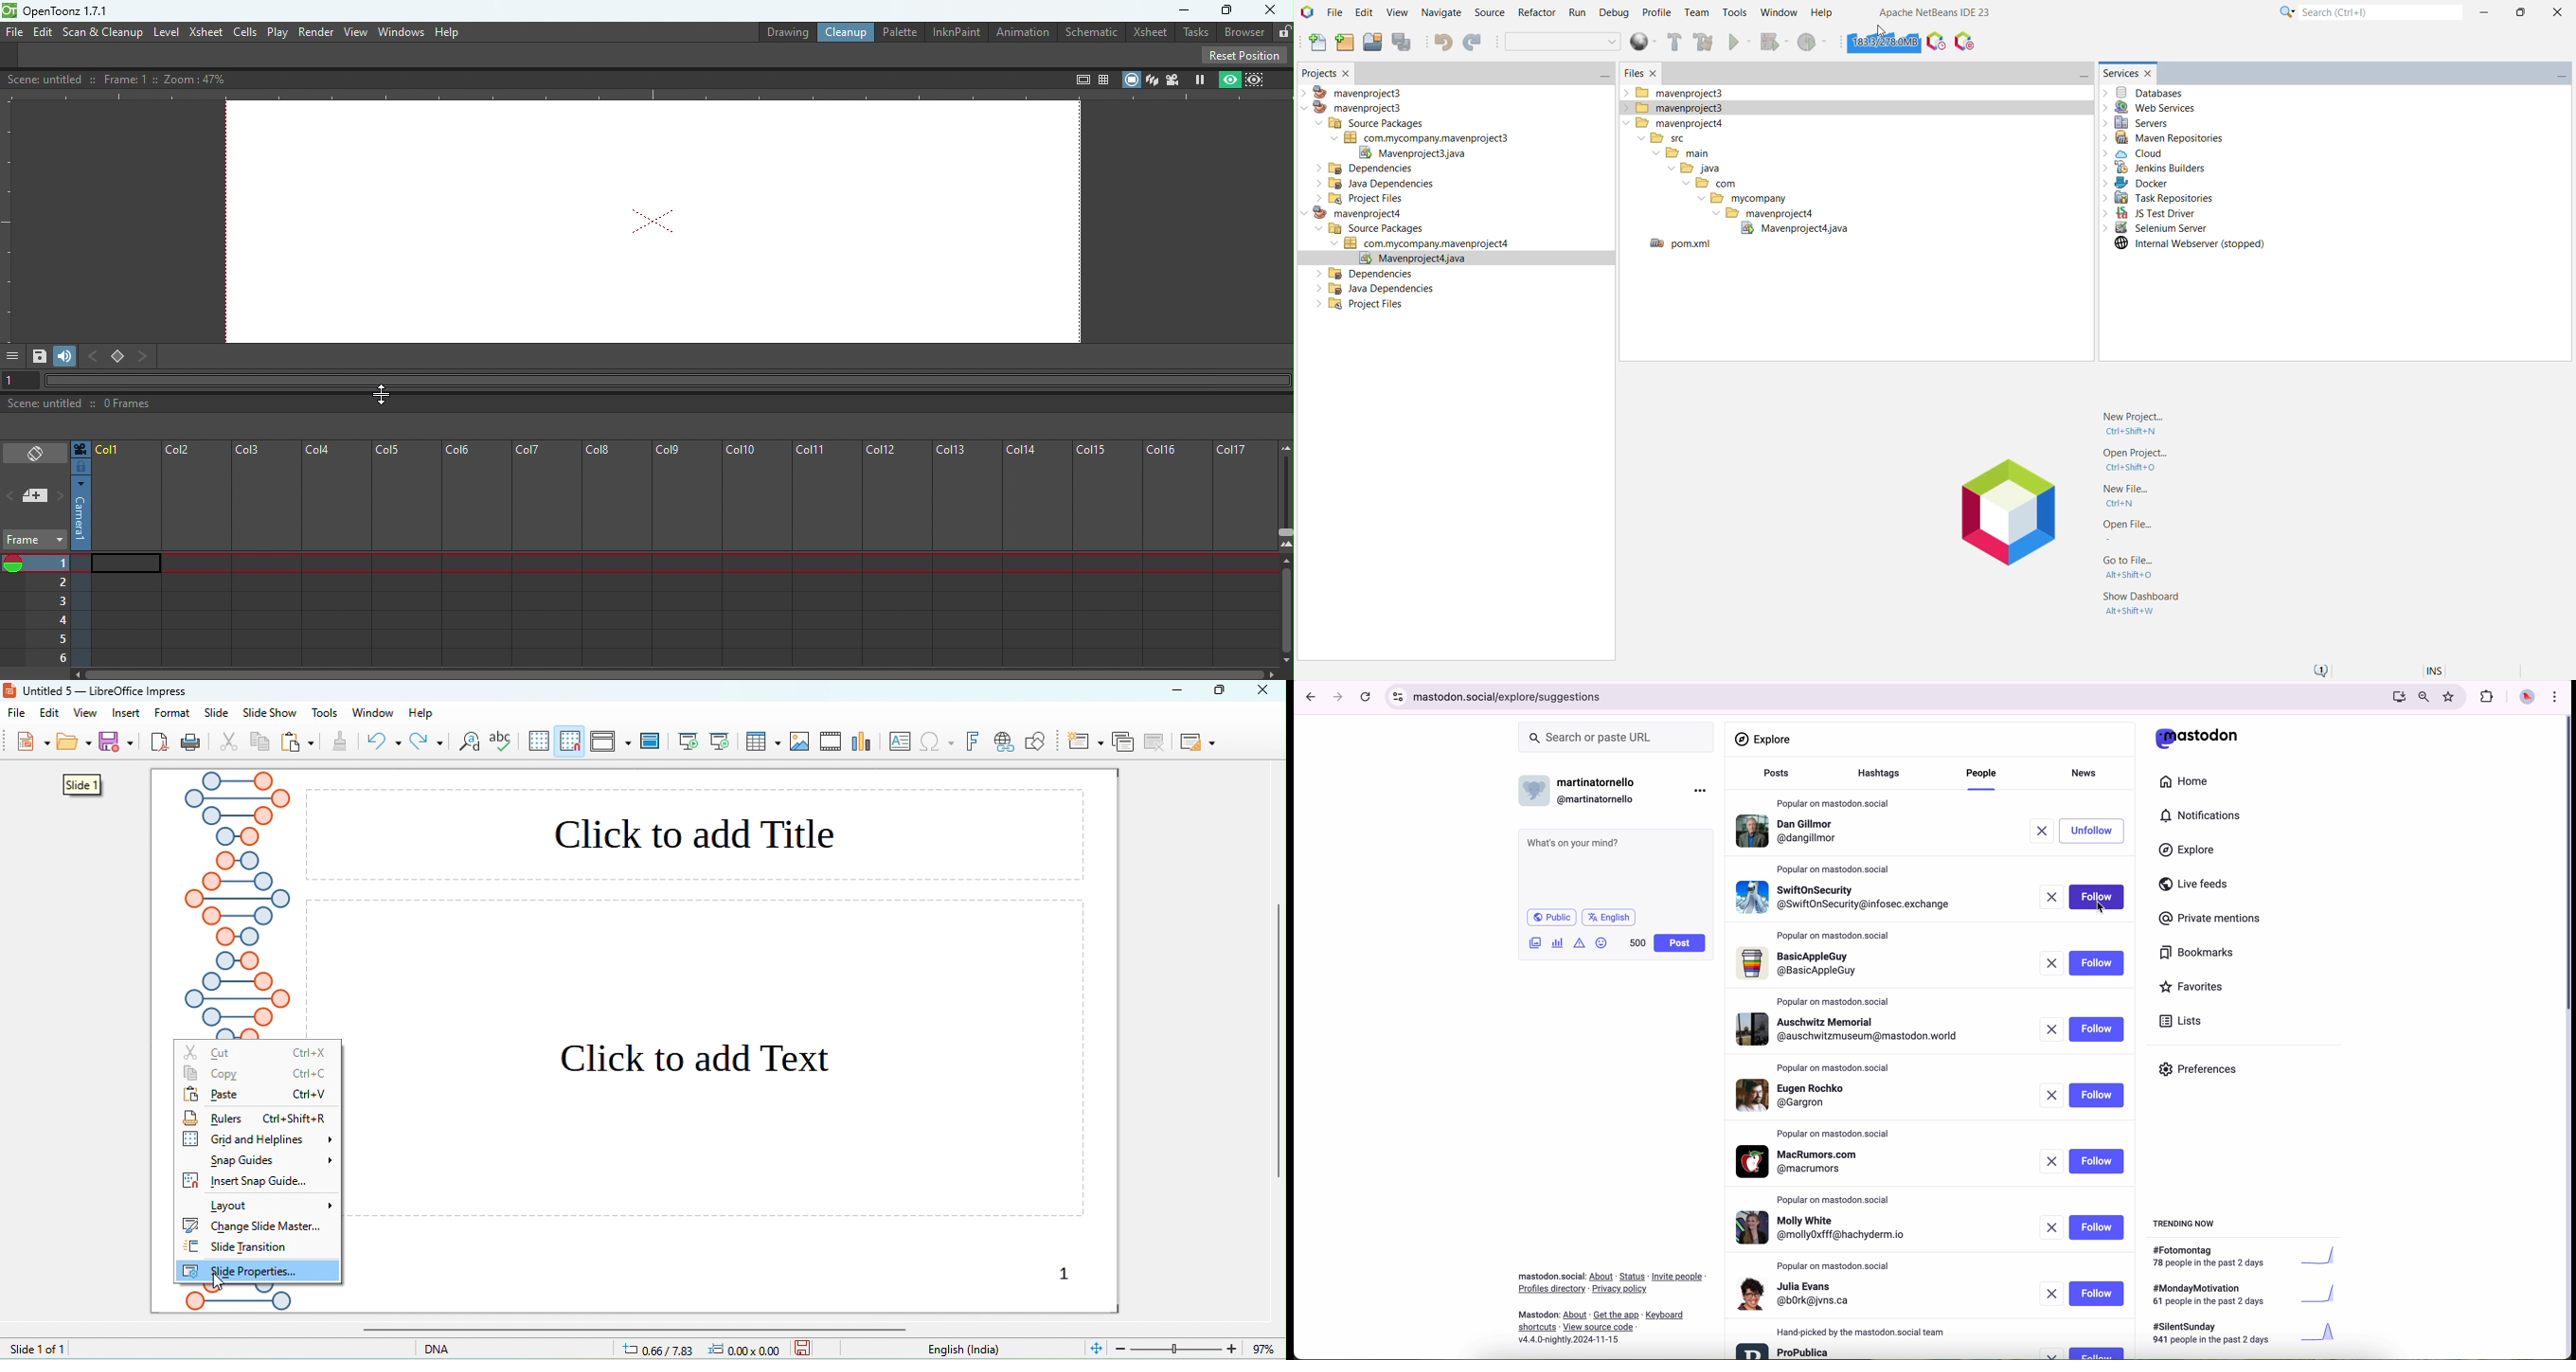 The width and height of the screenshot is (2576, 1372). What do you see at coordinates (355, 32) in the screenshot?
I see `View` at bounding box center [355, 32].